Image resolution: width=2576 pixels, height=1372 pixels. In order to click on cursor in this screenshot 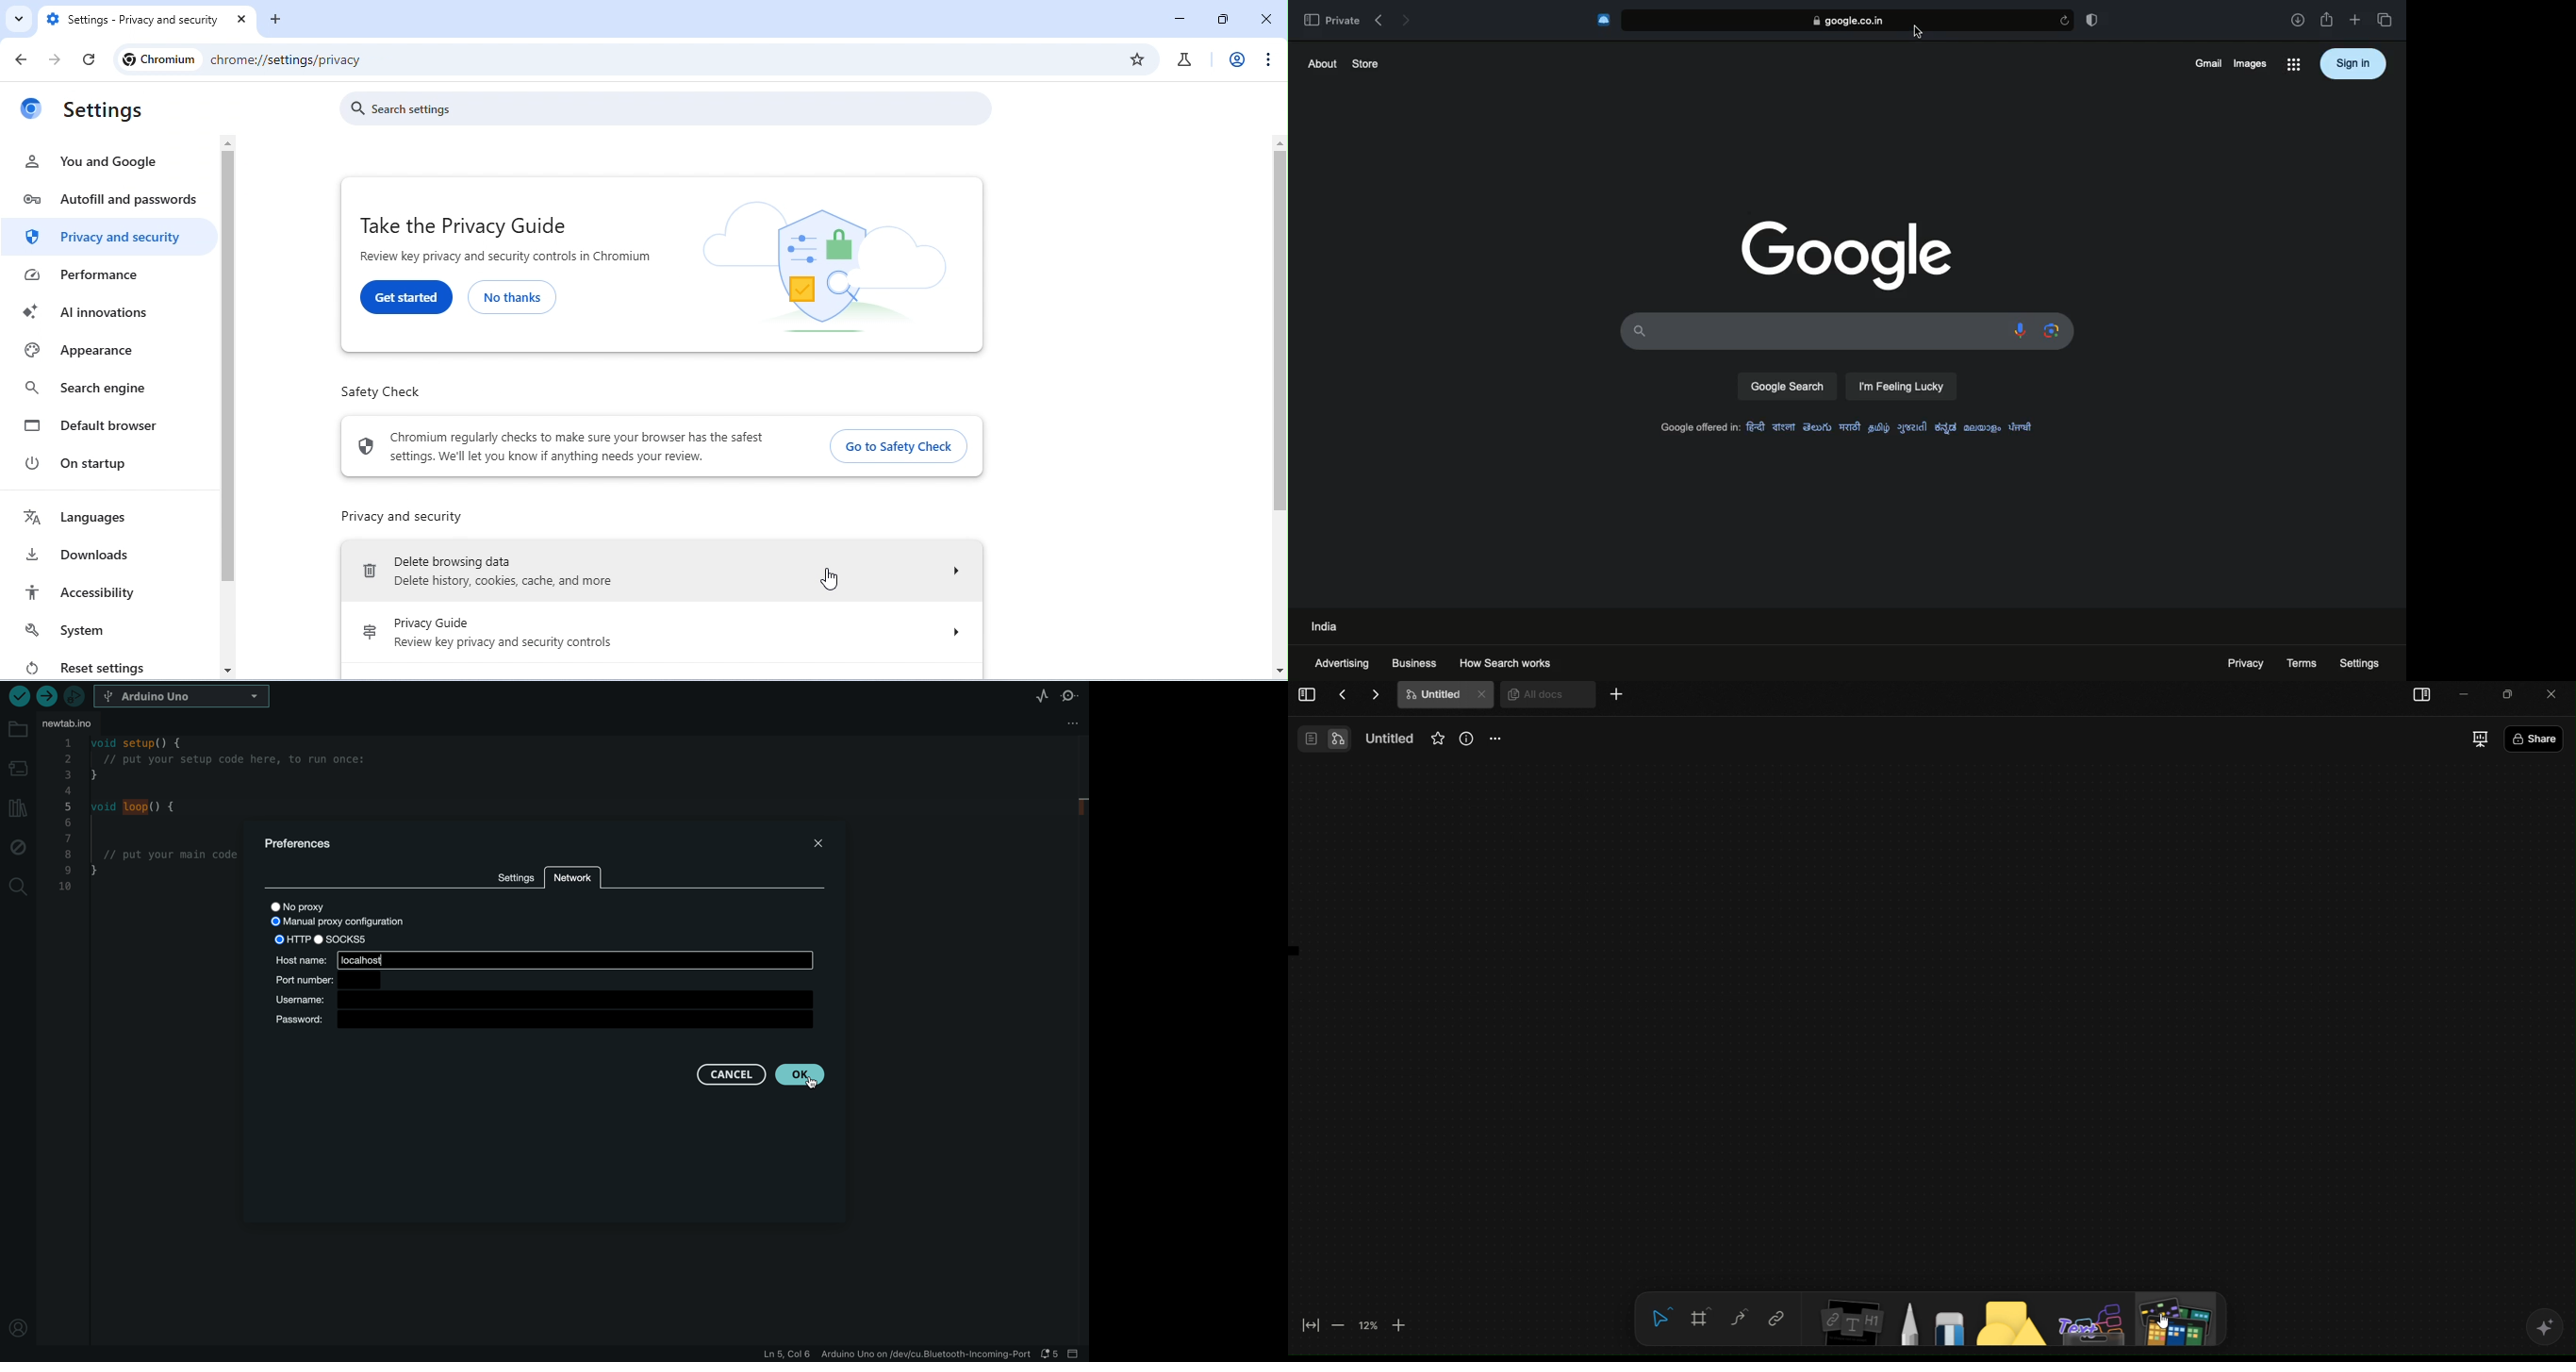, I will do `click(817, 1077)`.